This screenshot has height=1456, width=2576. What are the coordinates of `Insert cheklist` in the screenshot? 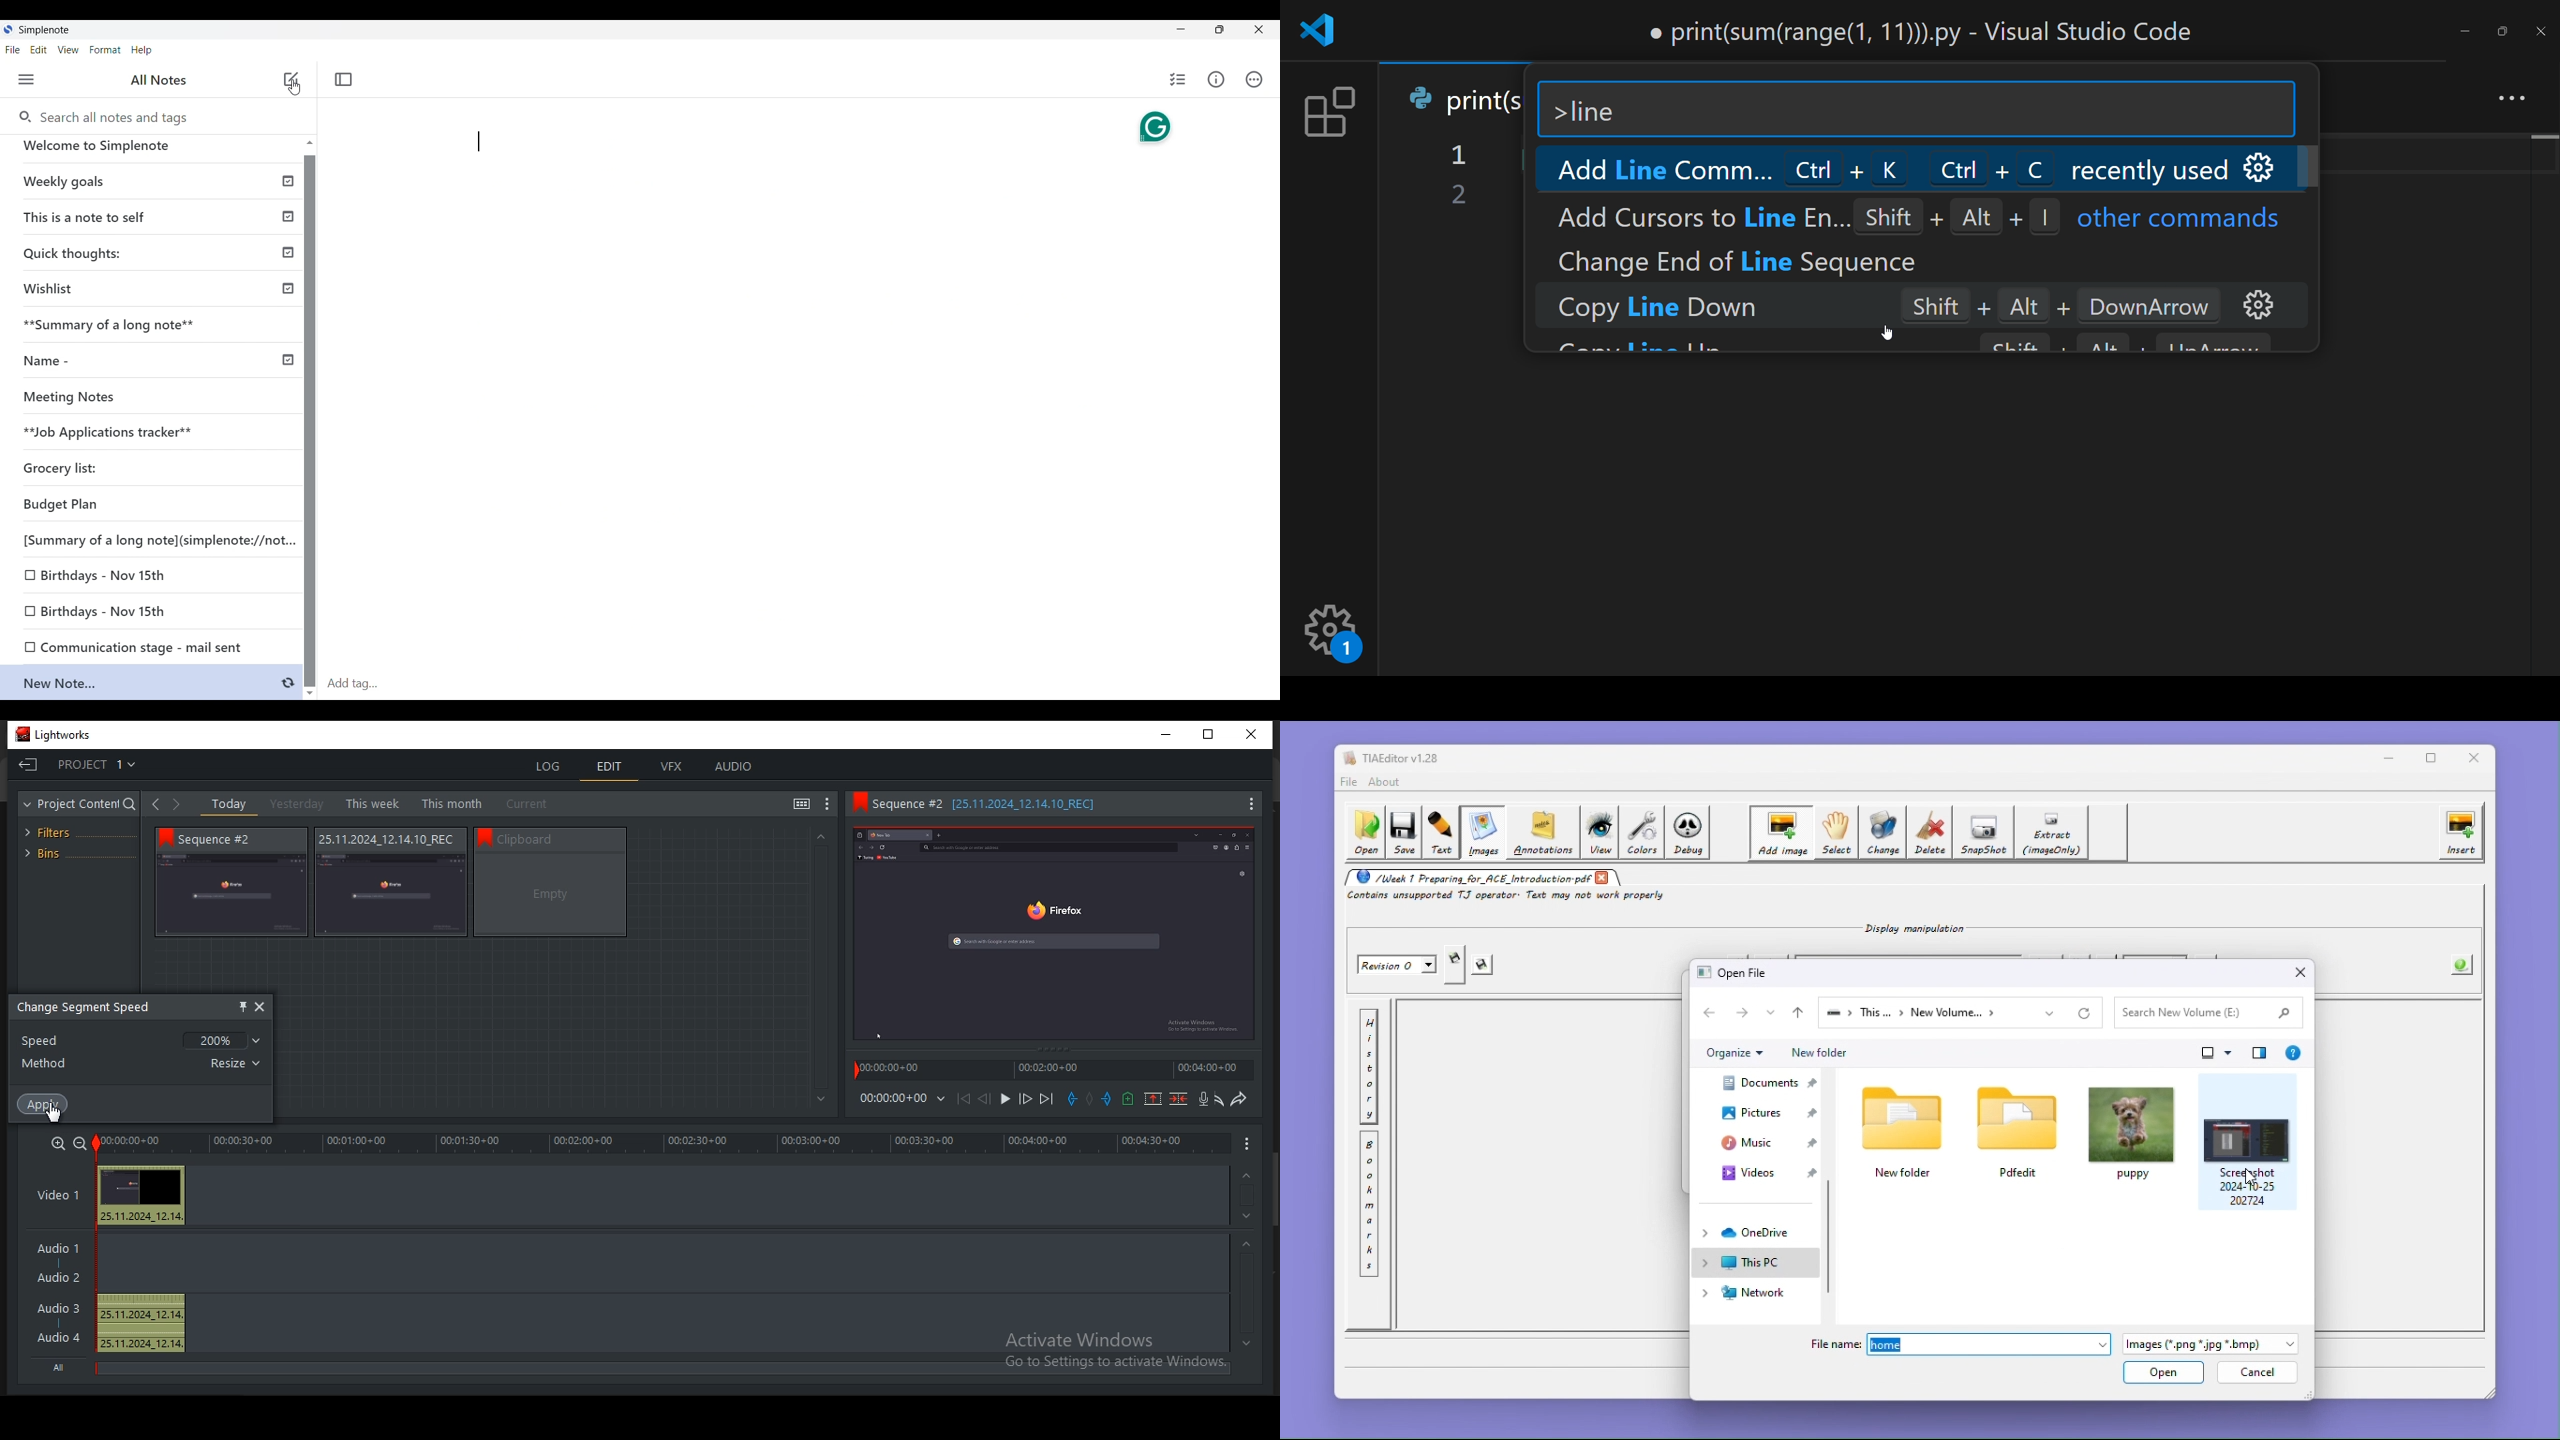 It's located at (1177, 79).